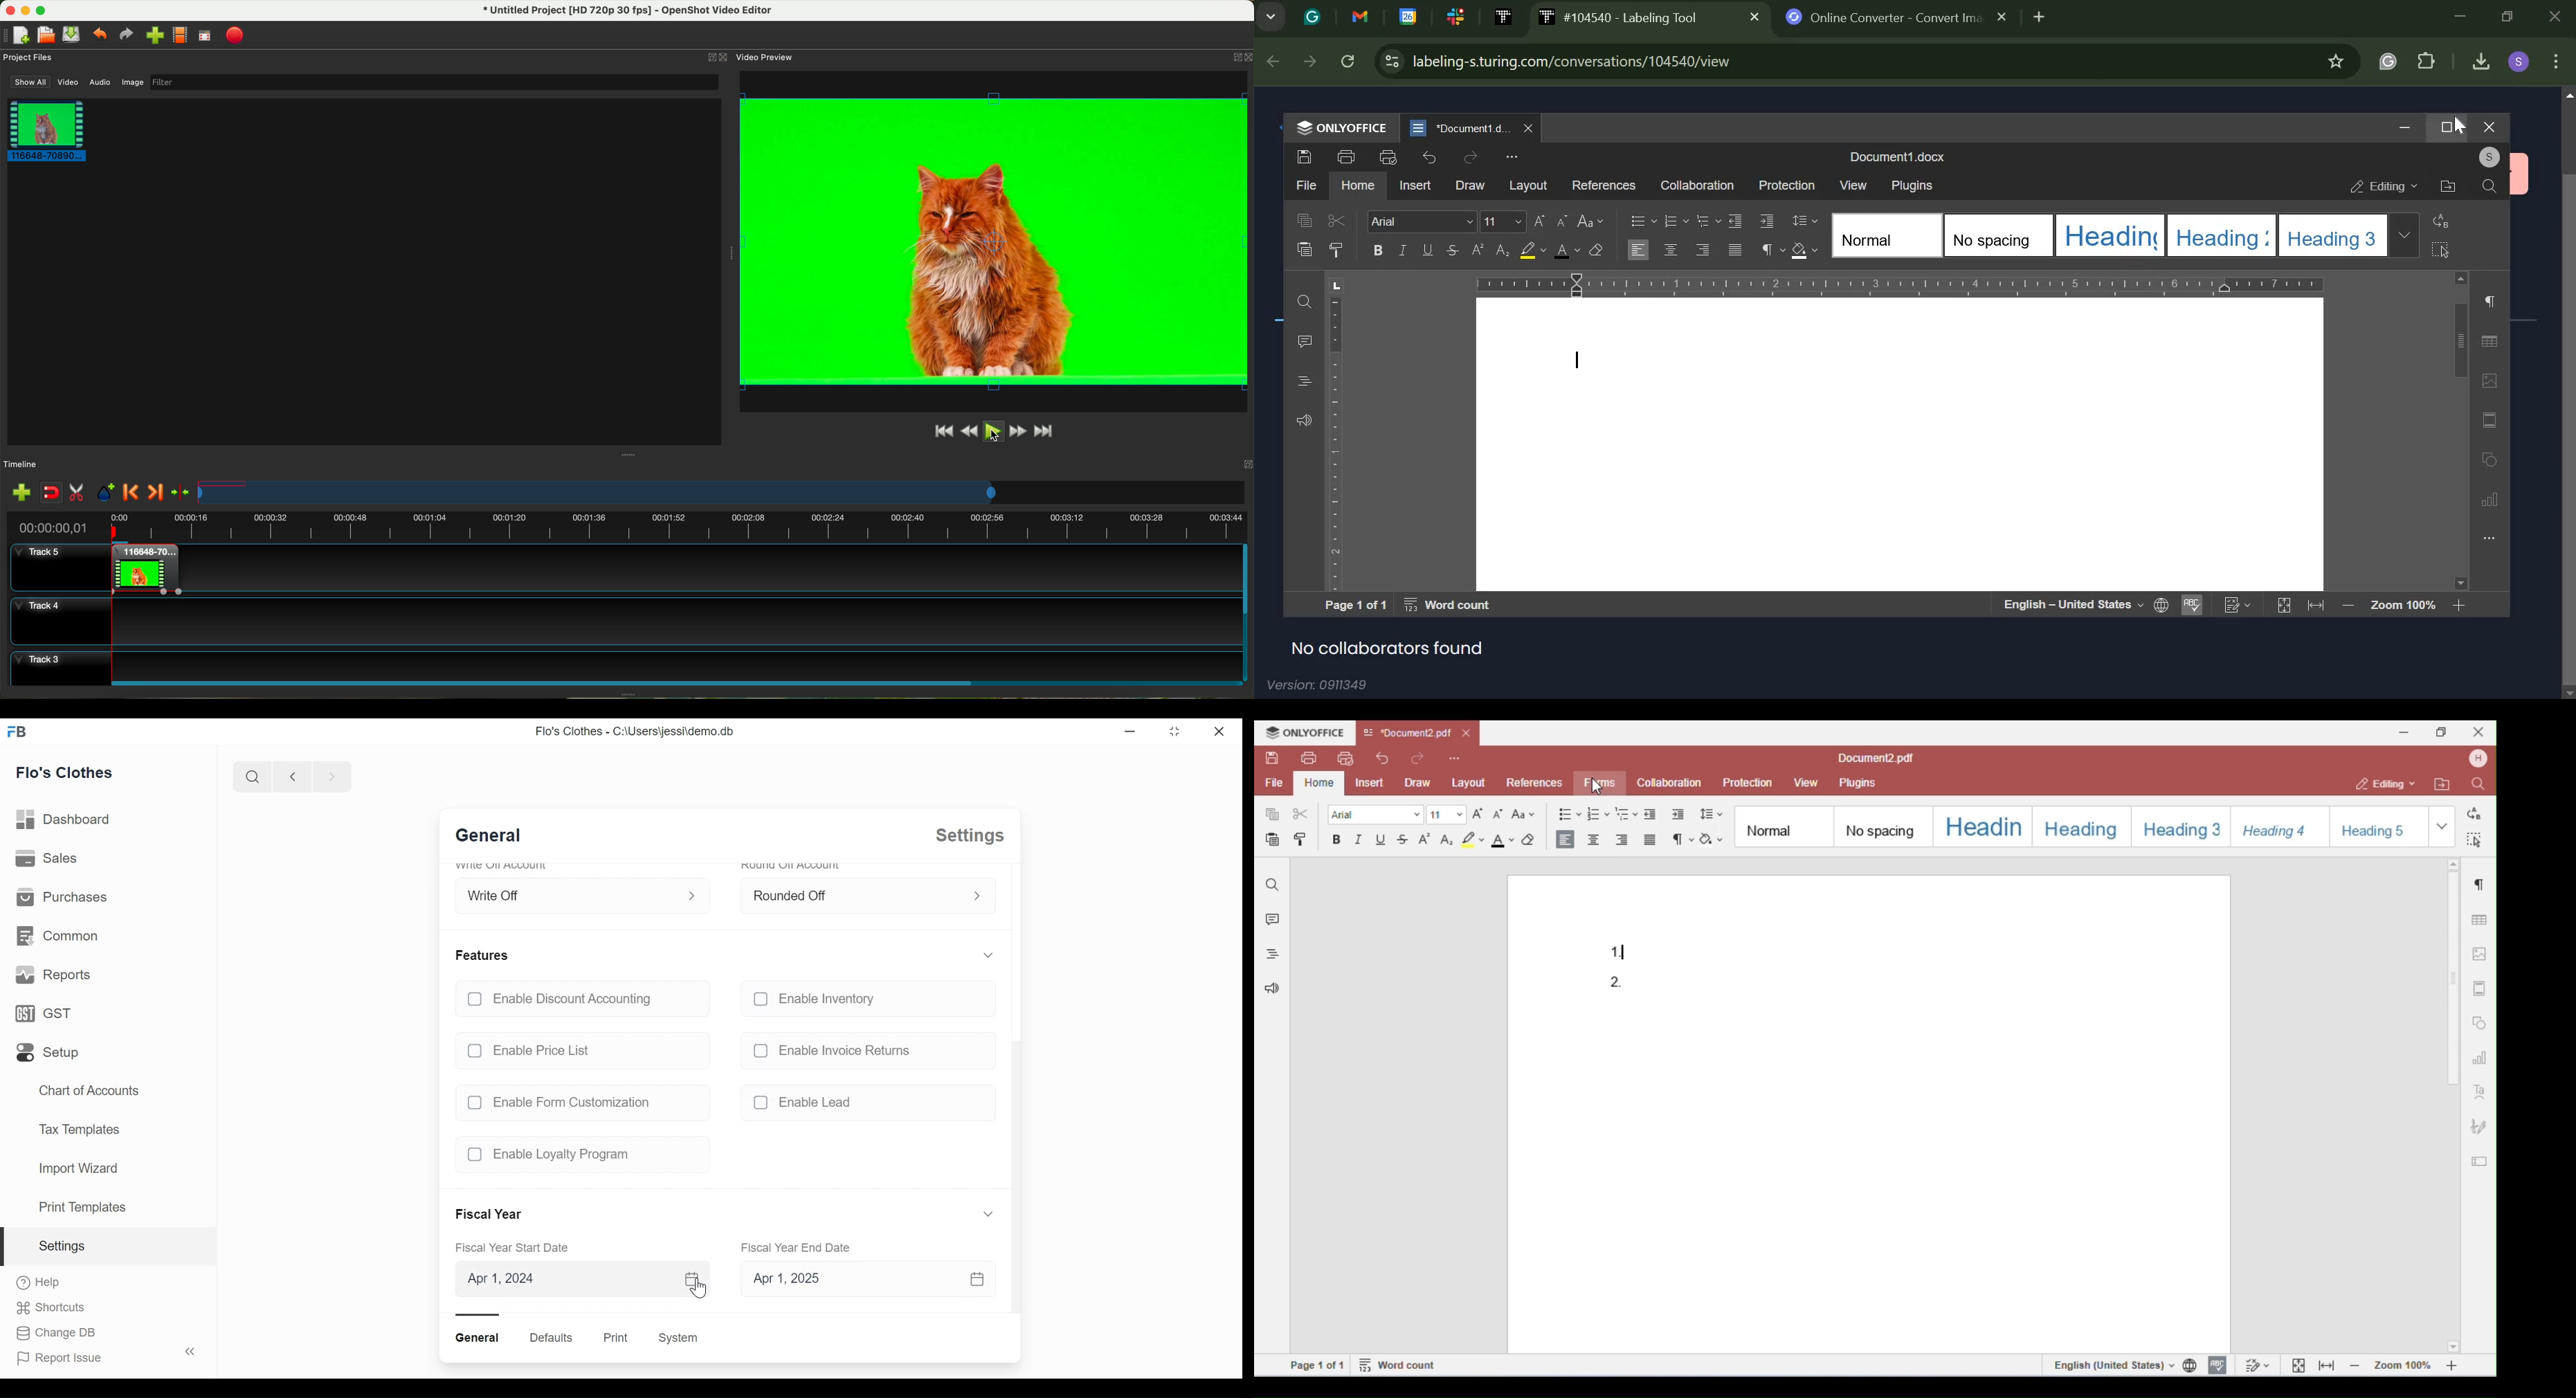 This screenshot has width=2576, height=1400. I want to click on paste, so click(1339, 248).